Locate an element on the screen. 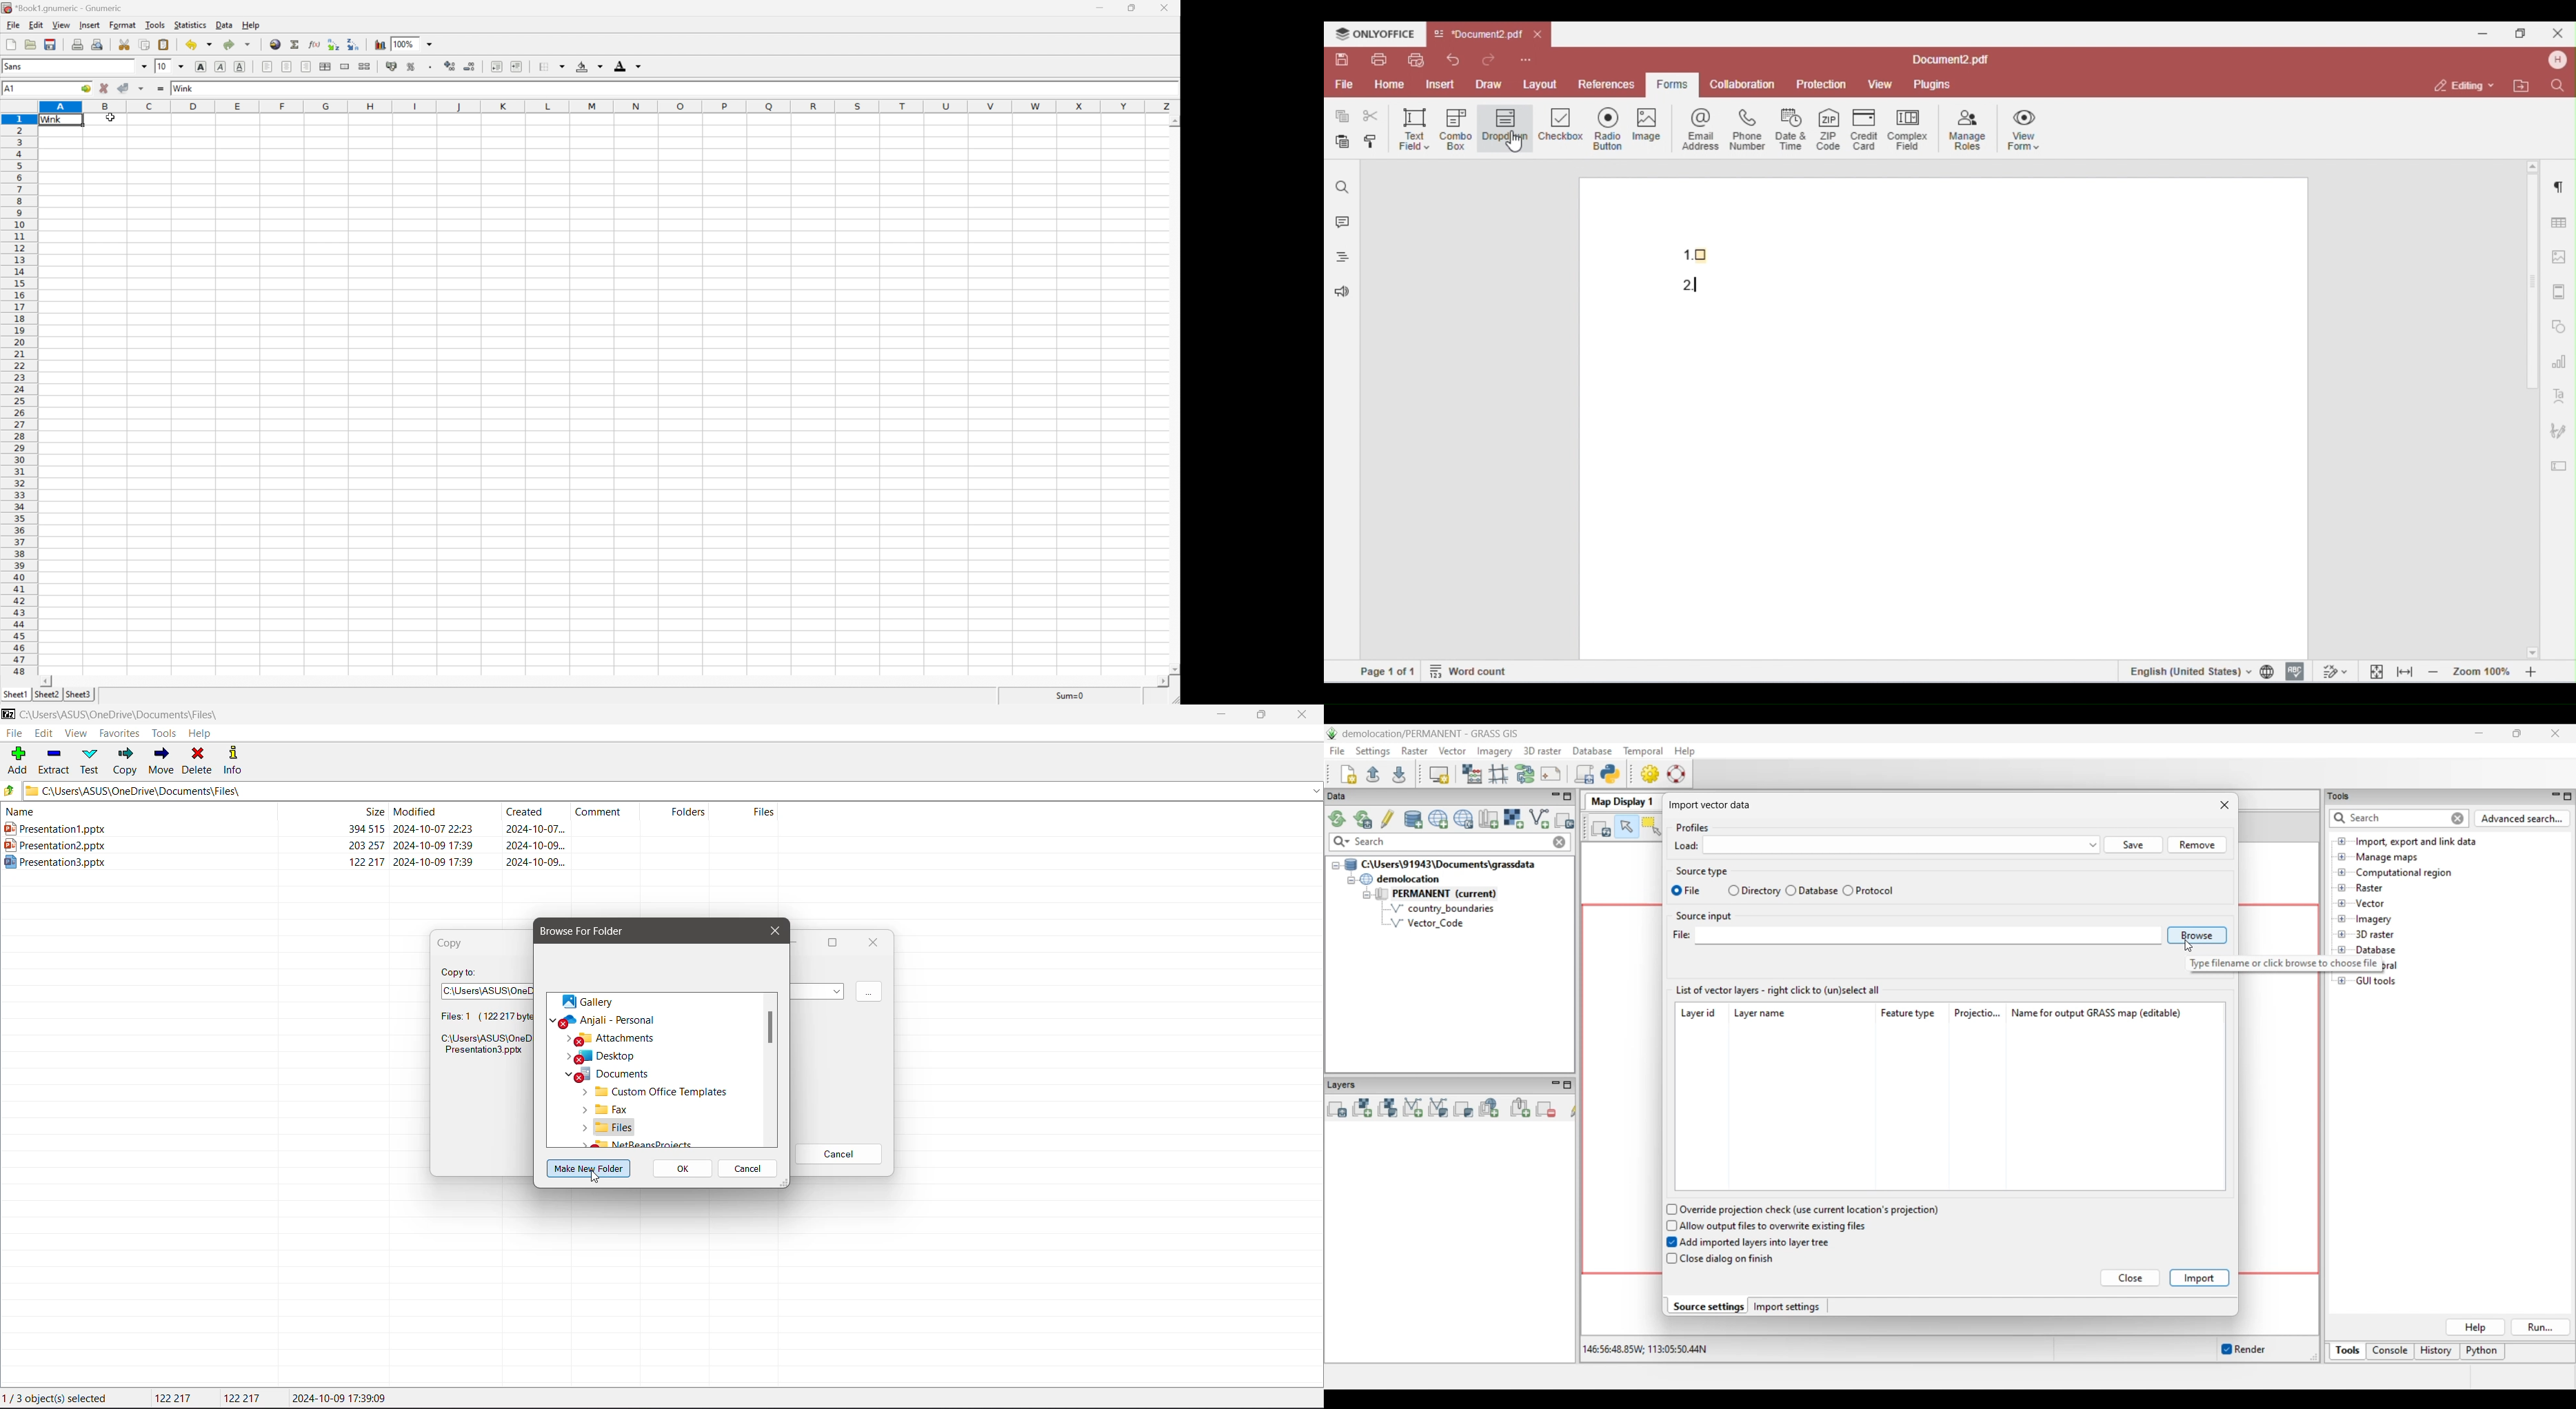 Image resolution: width=2576 pixels, height=1428 pixels. close is located at coordinates (1164, 10).